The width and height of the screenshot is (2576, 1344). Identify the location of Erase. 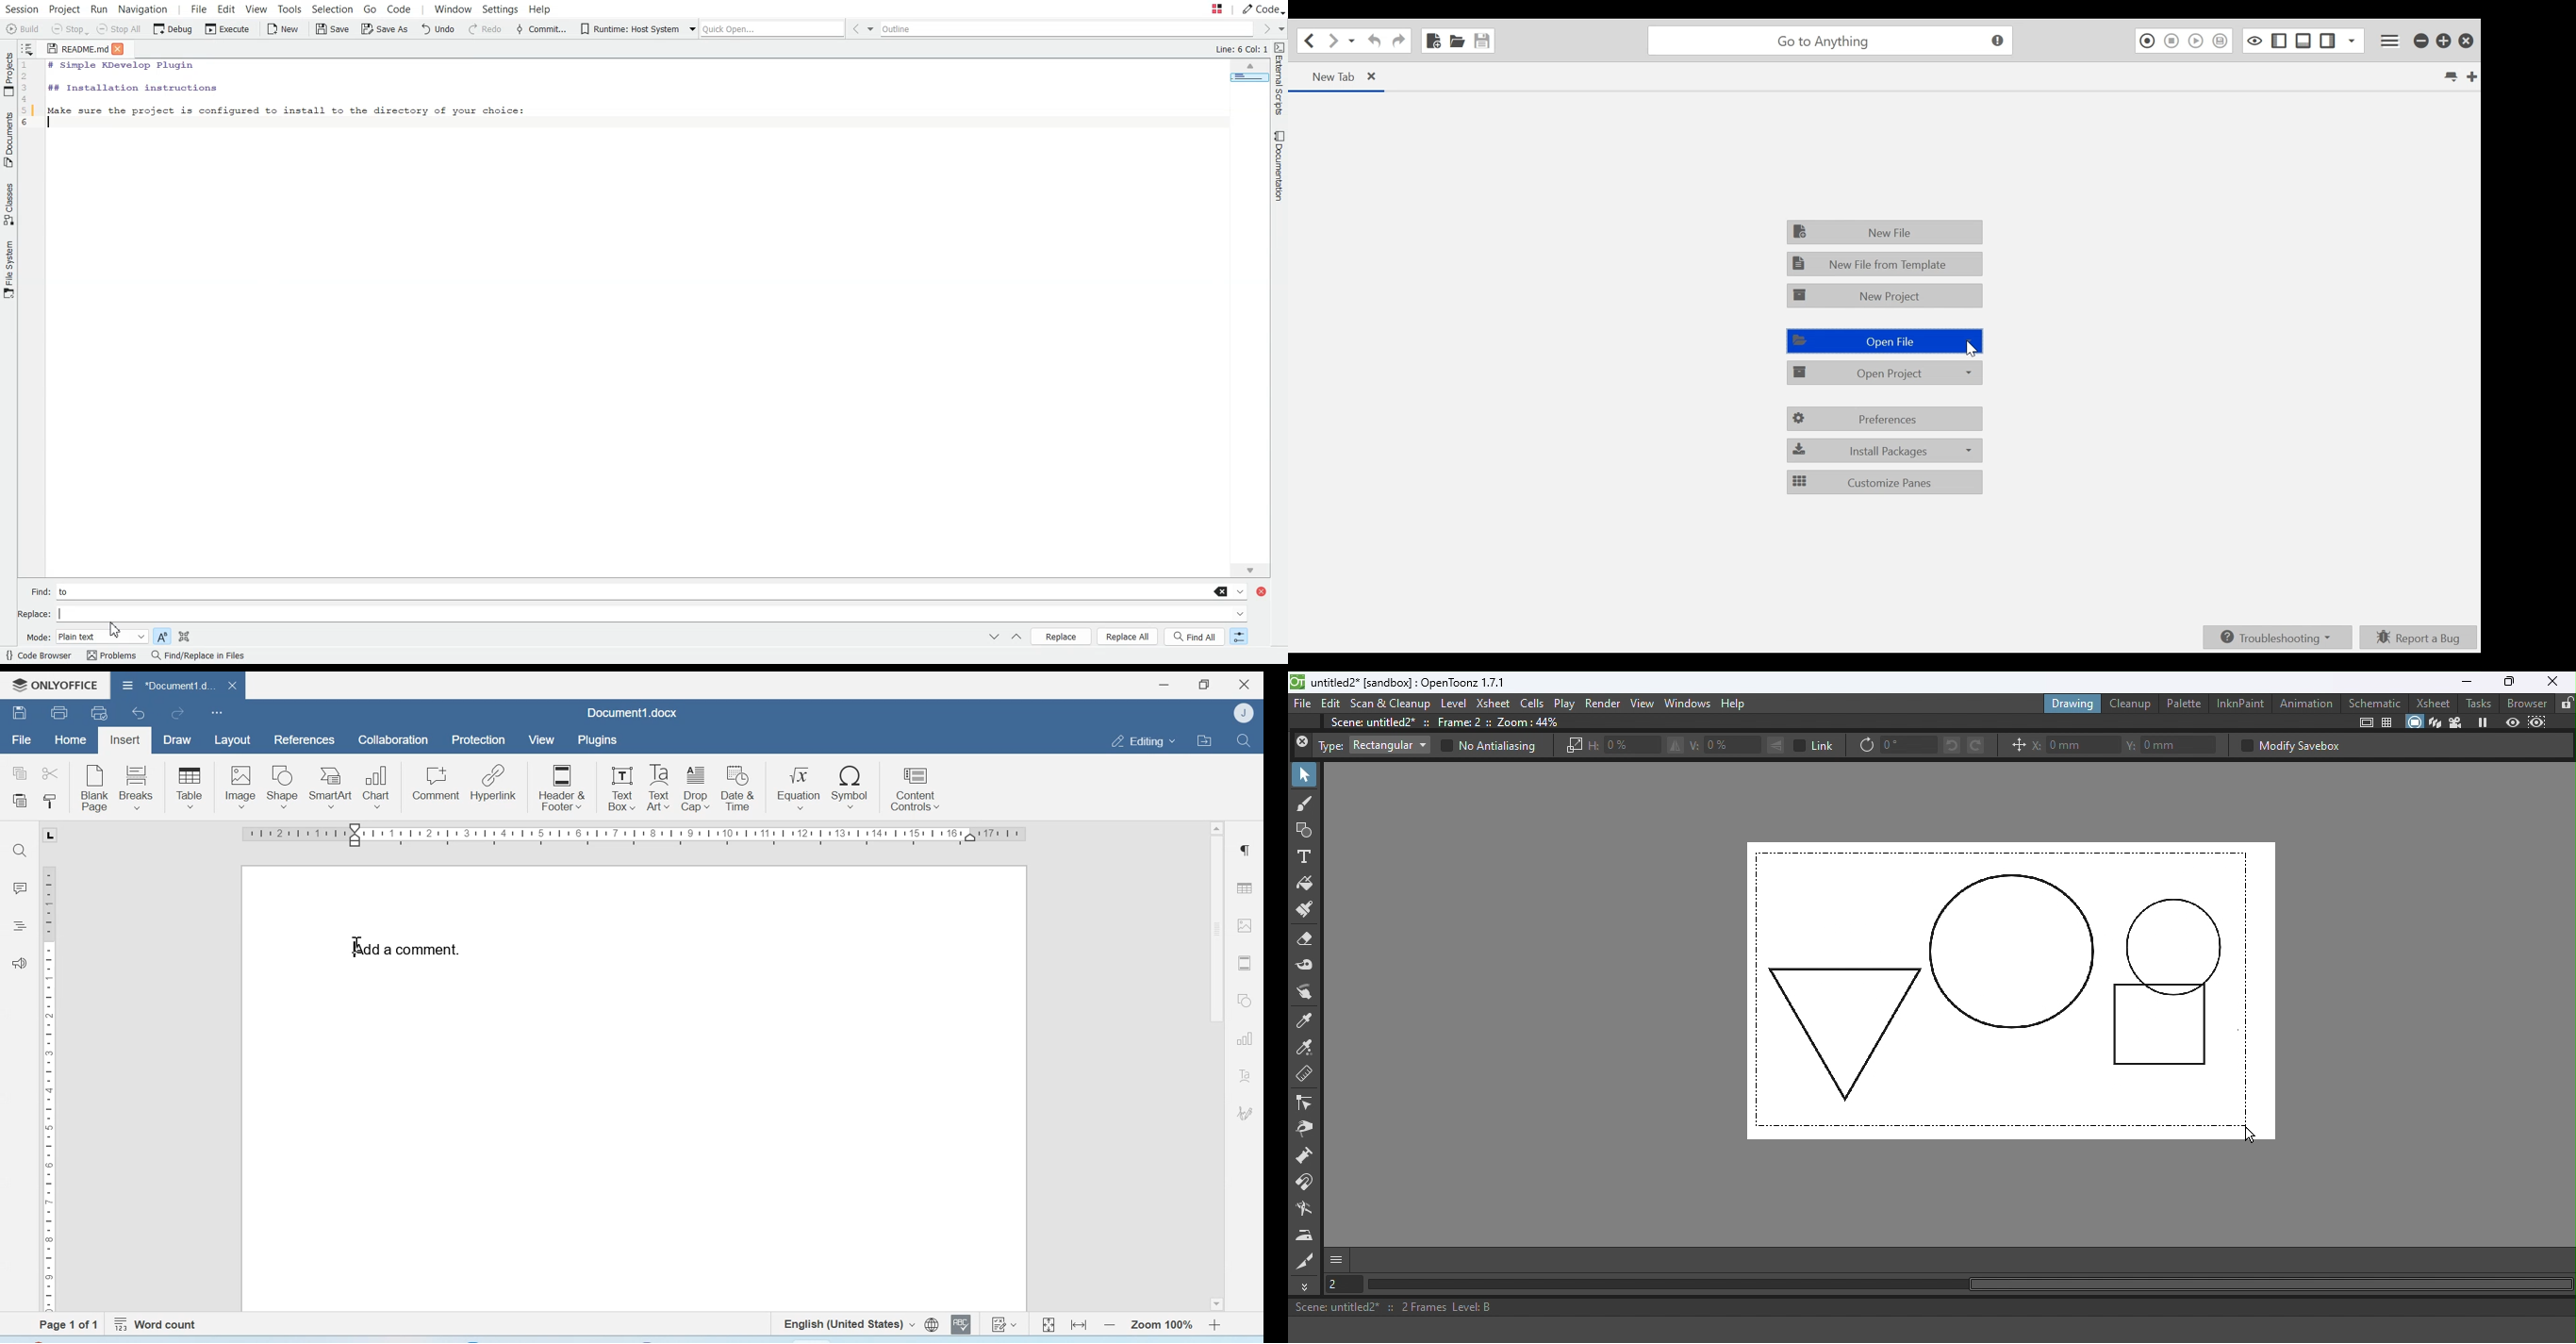
(1222, 592).